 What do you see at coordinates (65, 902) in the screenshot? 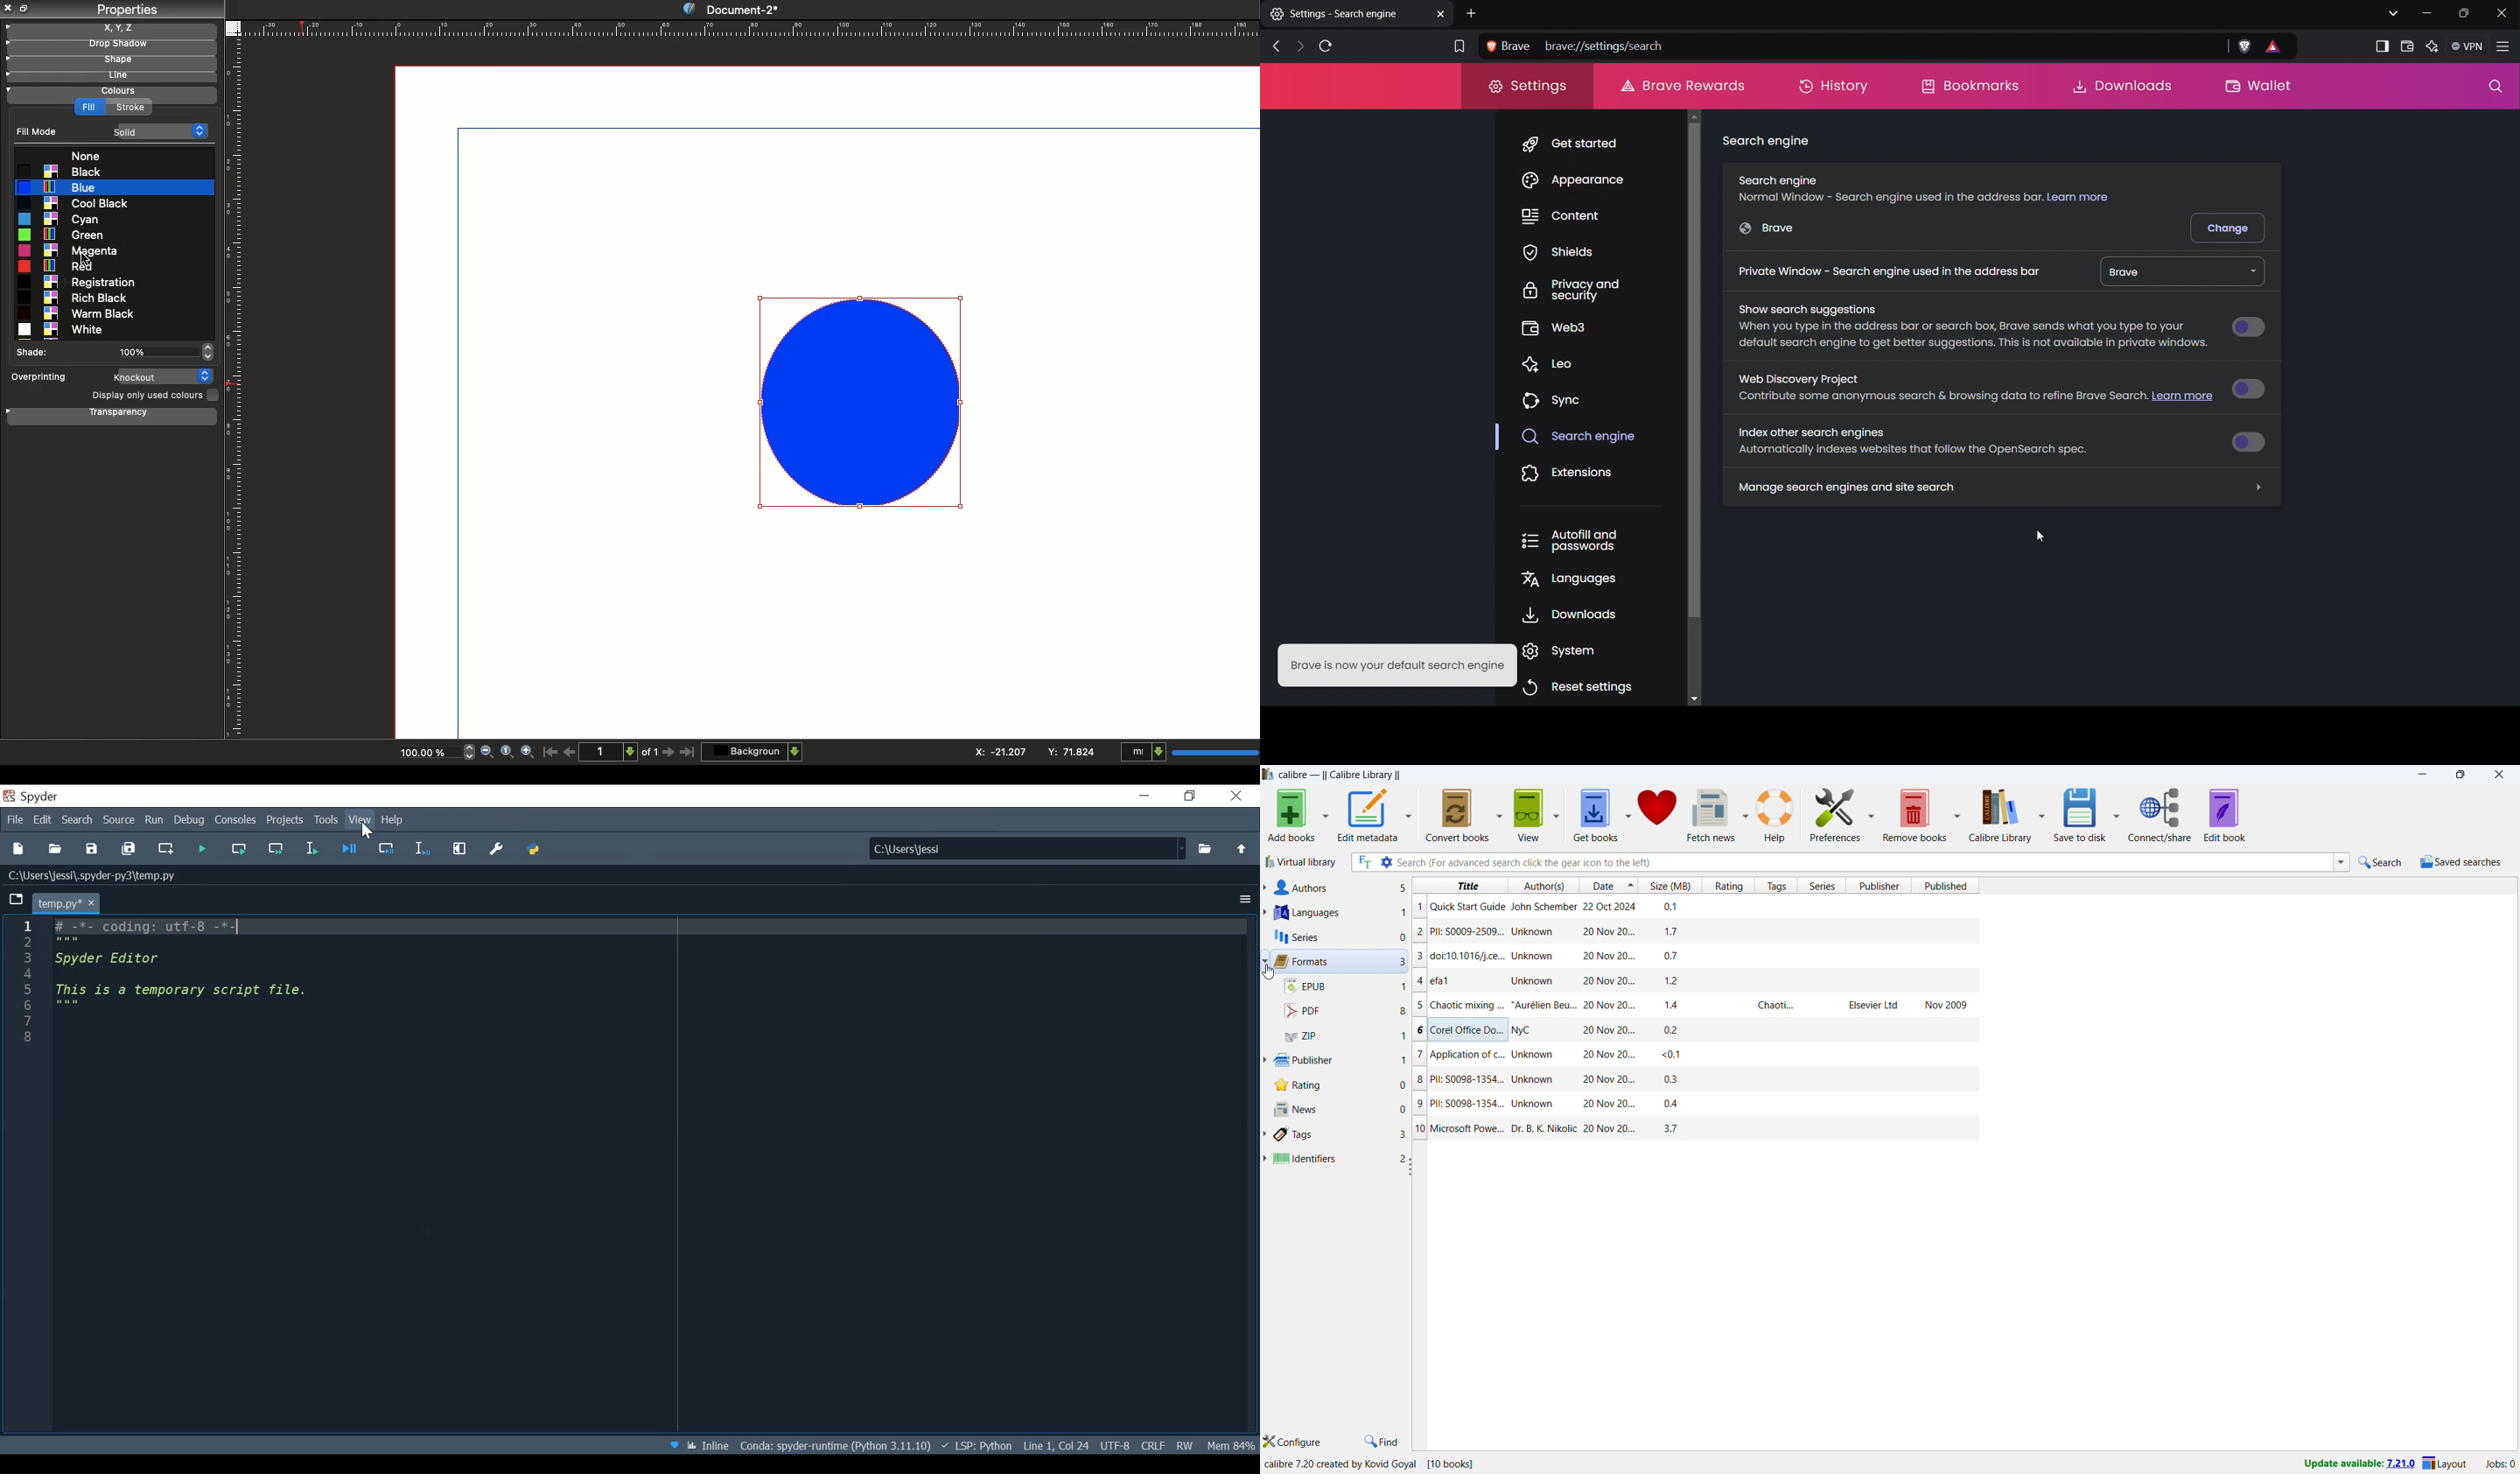
I see `temp.py` at bounding box center [65, 902].